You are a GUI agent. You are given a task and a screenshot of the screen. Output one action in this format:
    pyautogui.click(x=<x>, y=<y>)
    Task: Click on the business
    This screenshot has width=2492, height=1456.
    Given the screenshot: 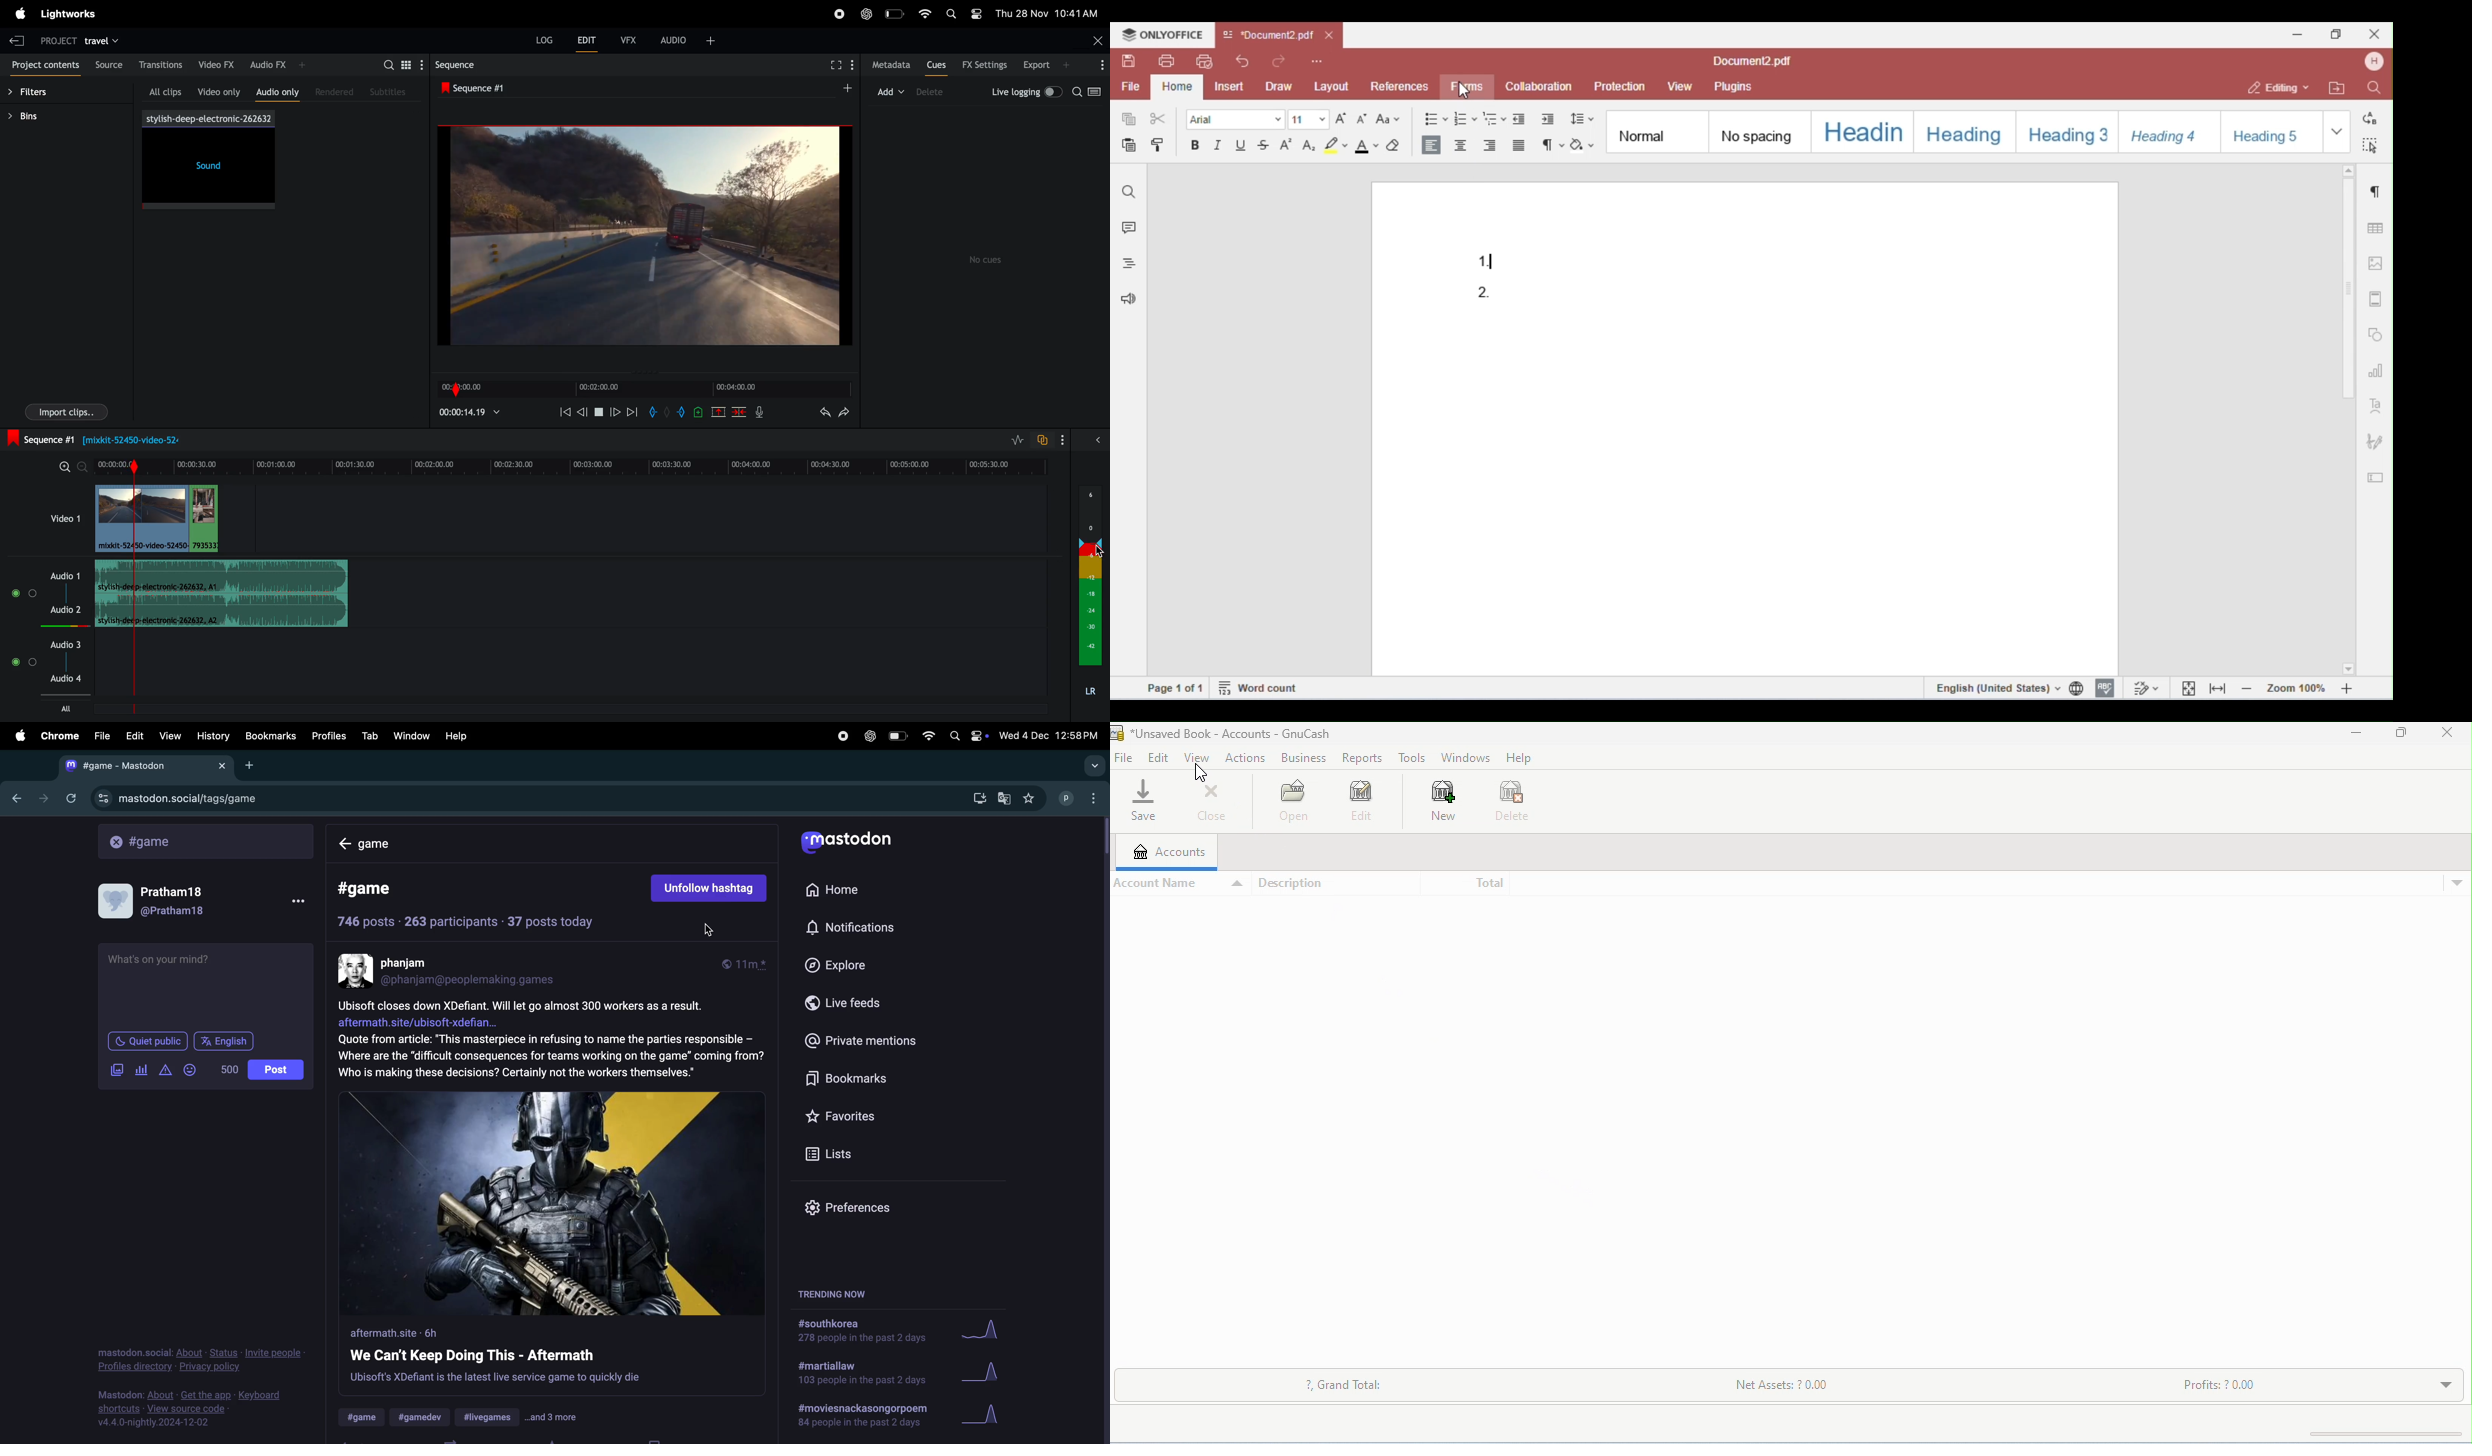 What is the action you would take?
    pyautogui.click(x=1305, y=757)
    